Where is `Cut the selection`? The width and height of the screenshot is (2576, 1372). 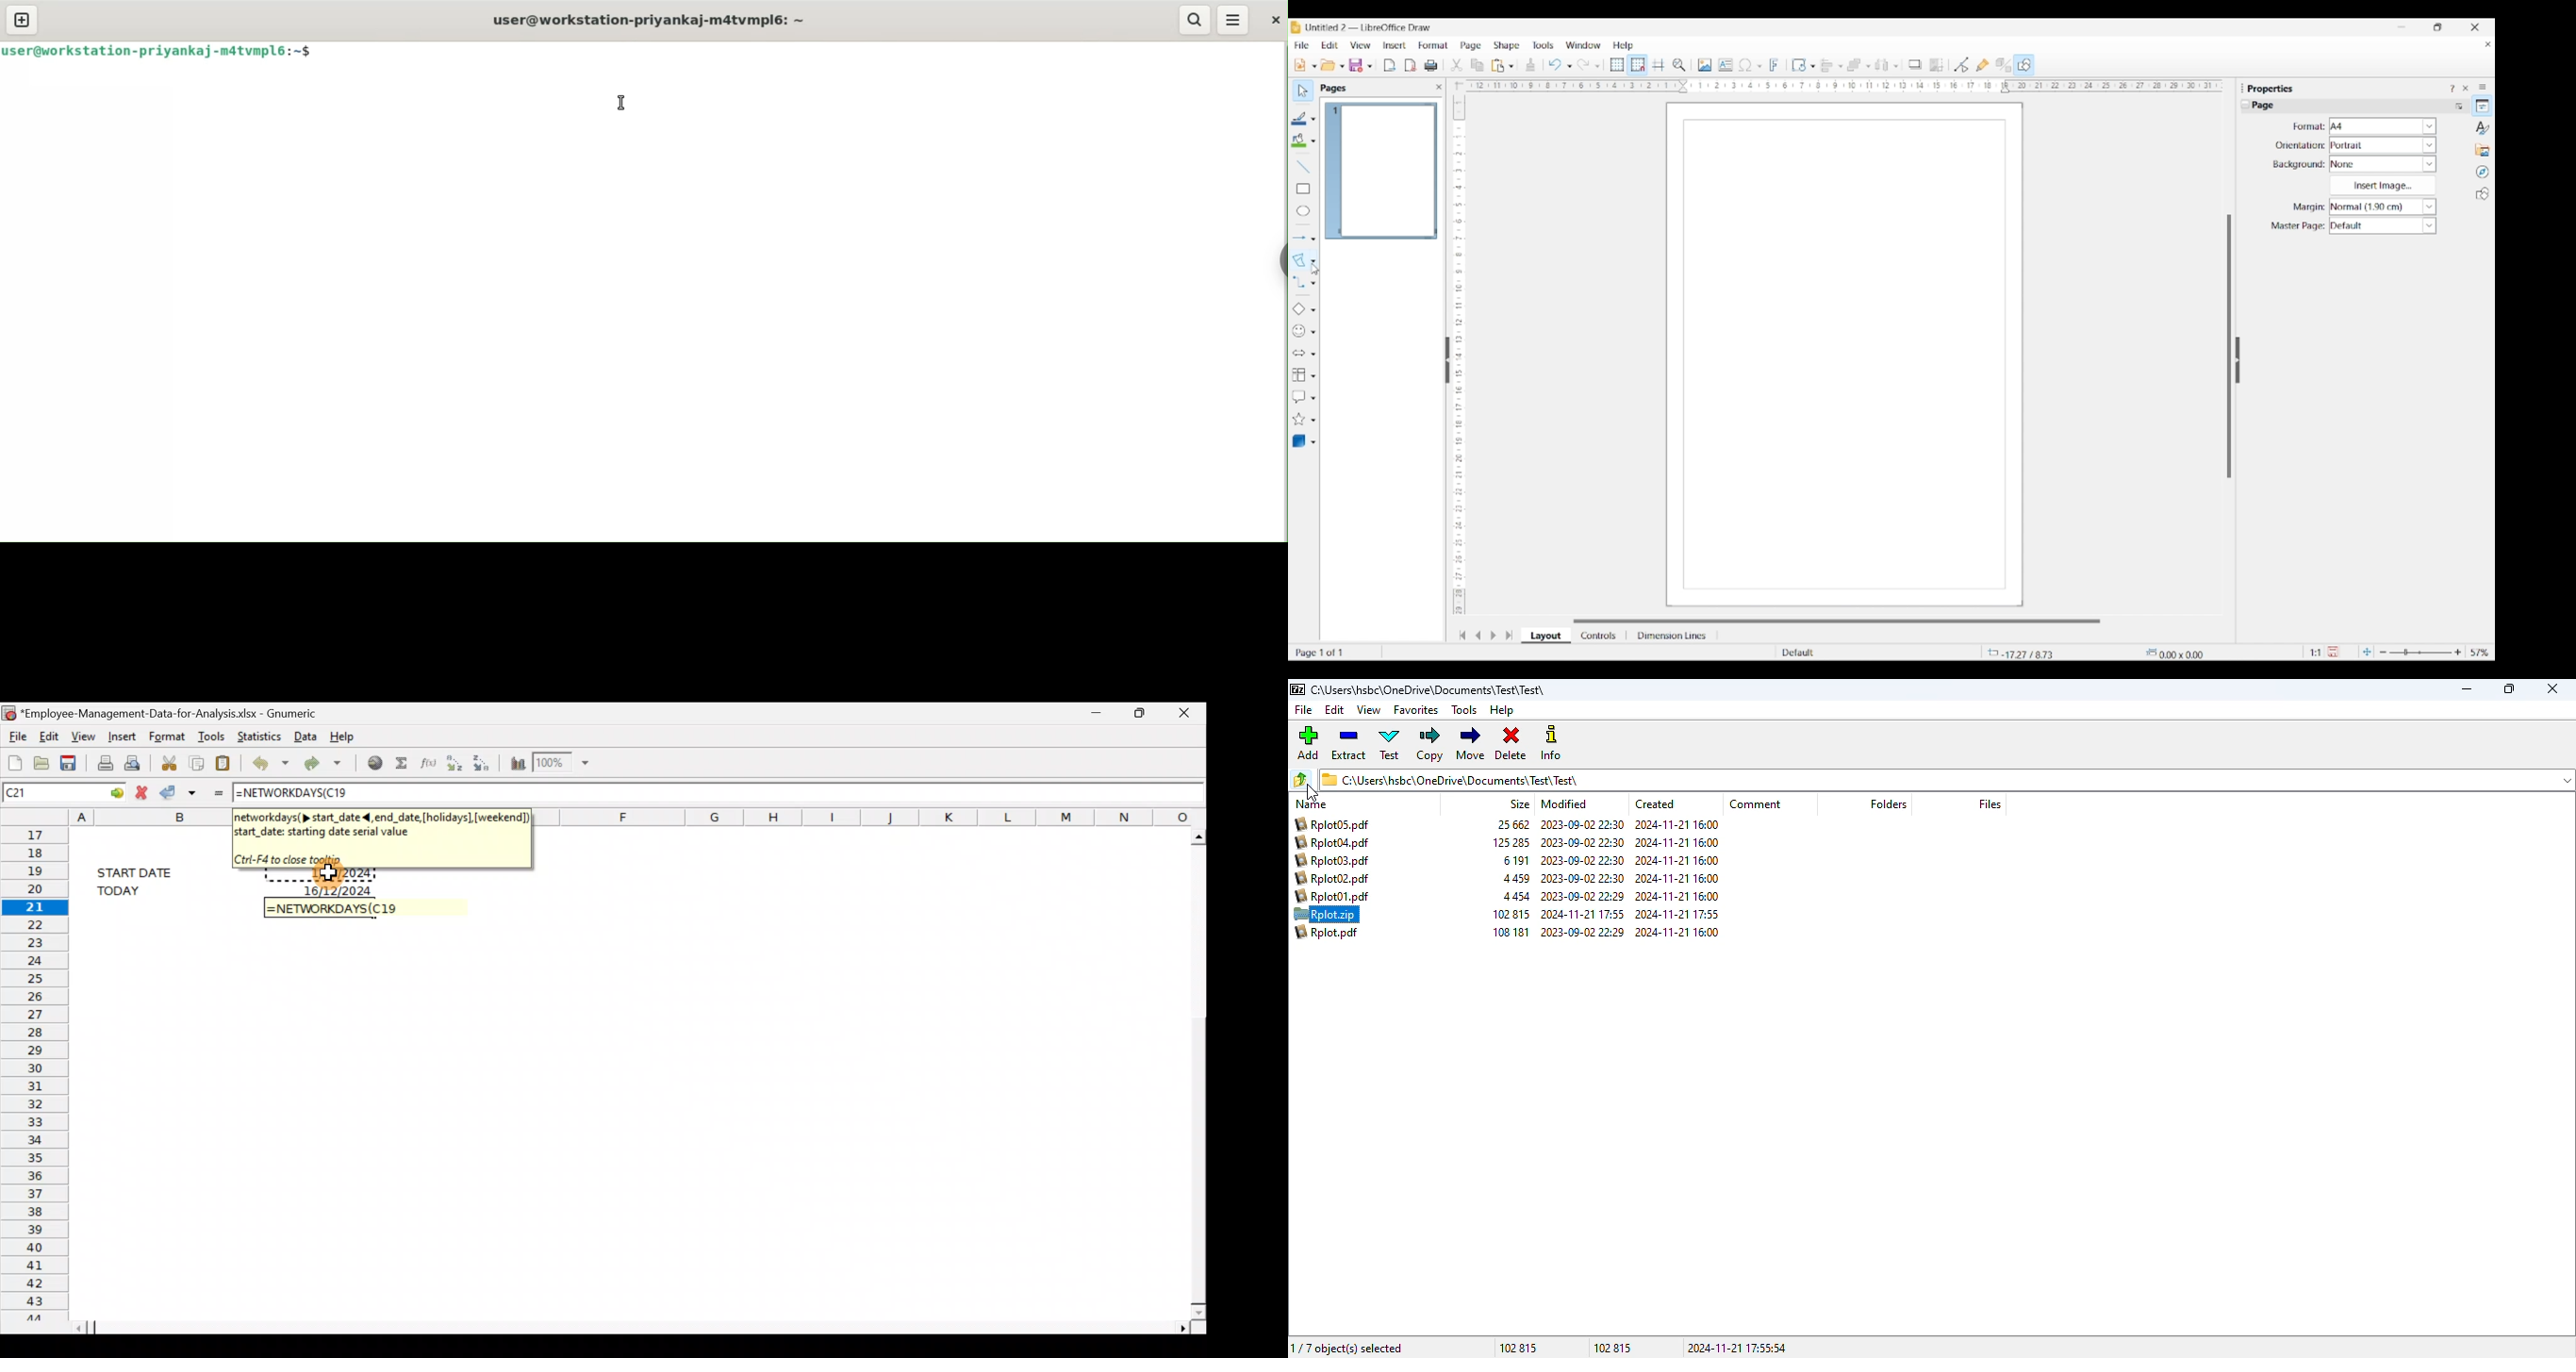 Cut the selection is located at coordinates (169, 761).